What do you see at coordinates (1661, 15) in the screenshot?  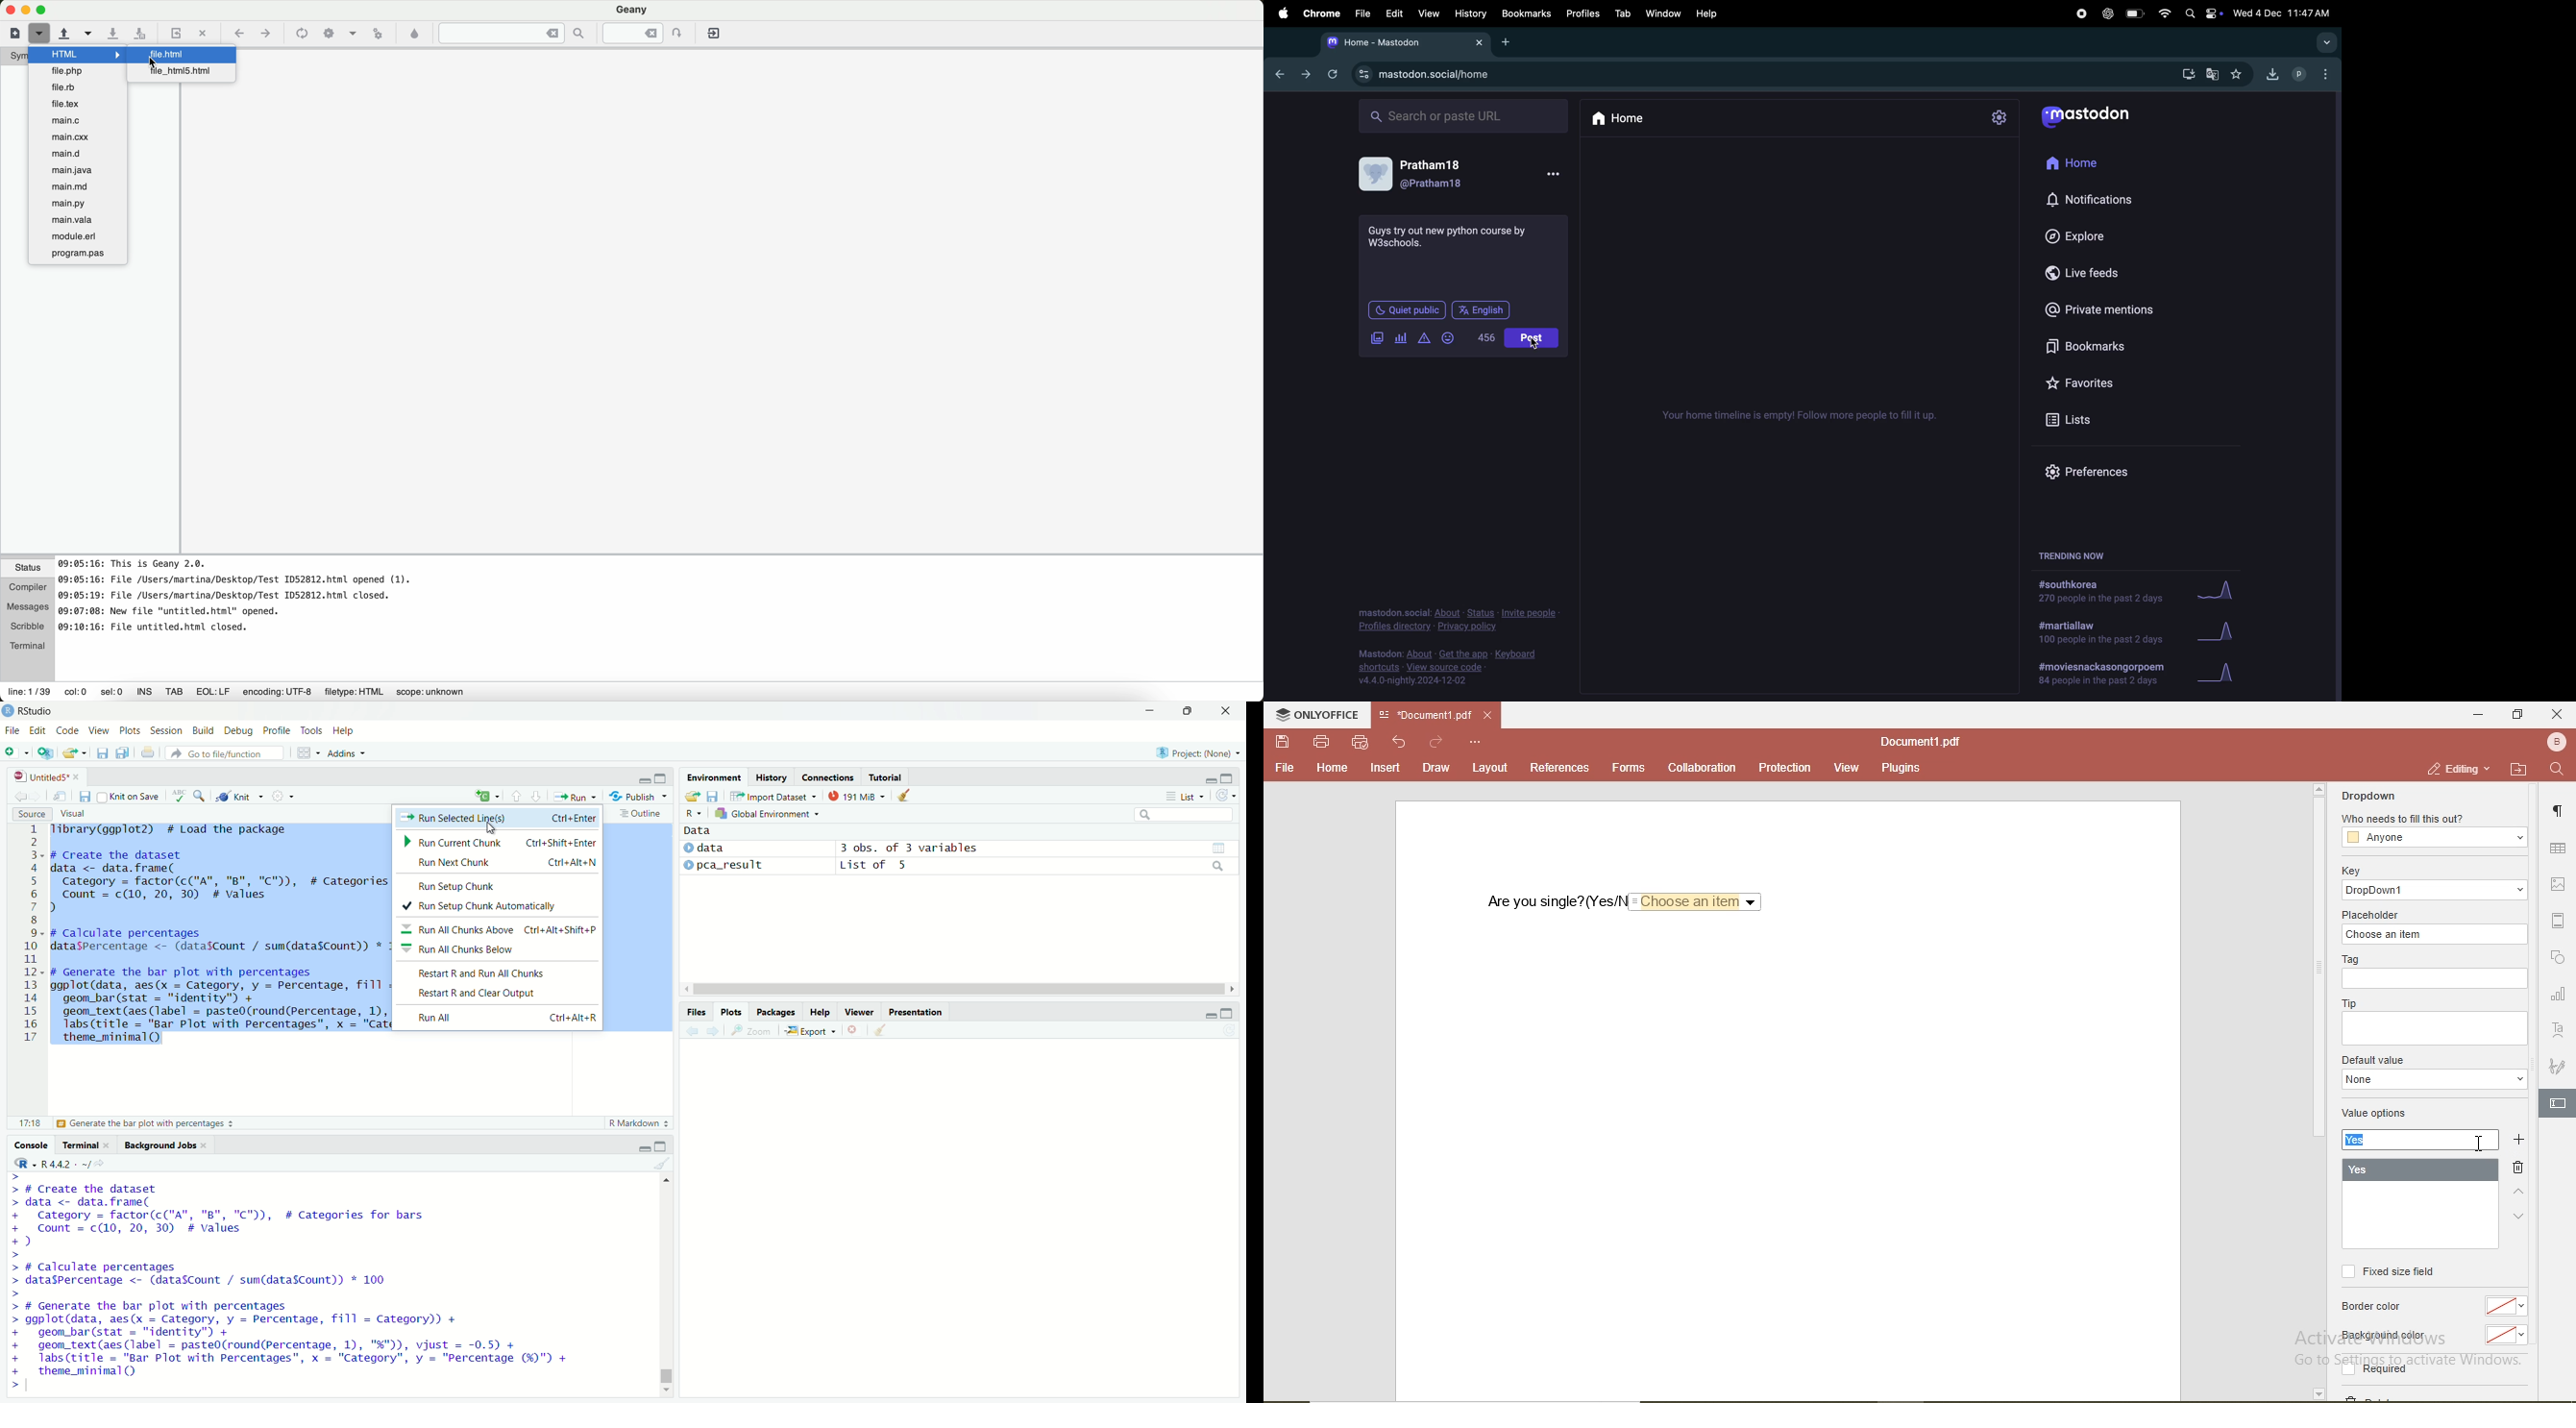 I see `Window` at bounding box center [1661, 15].